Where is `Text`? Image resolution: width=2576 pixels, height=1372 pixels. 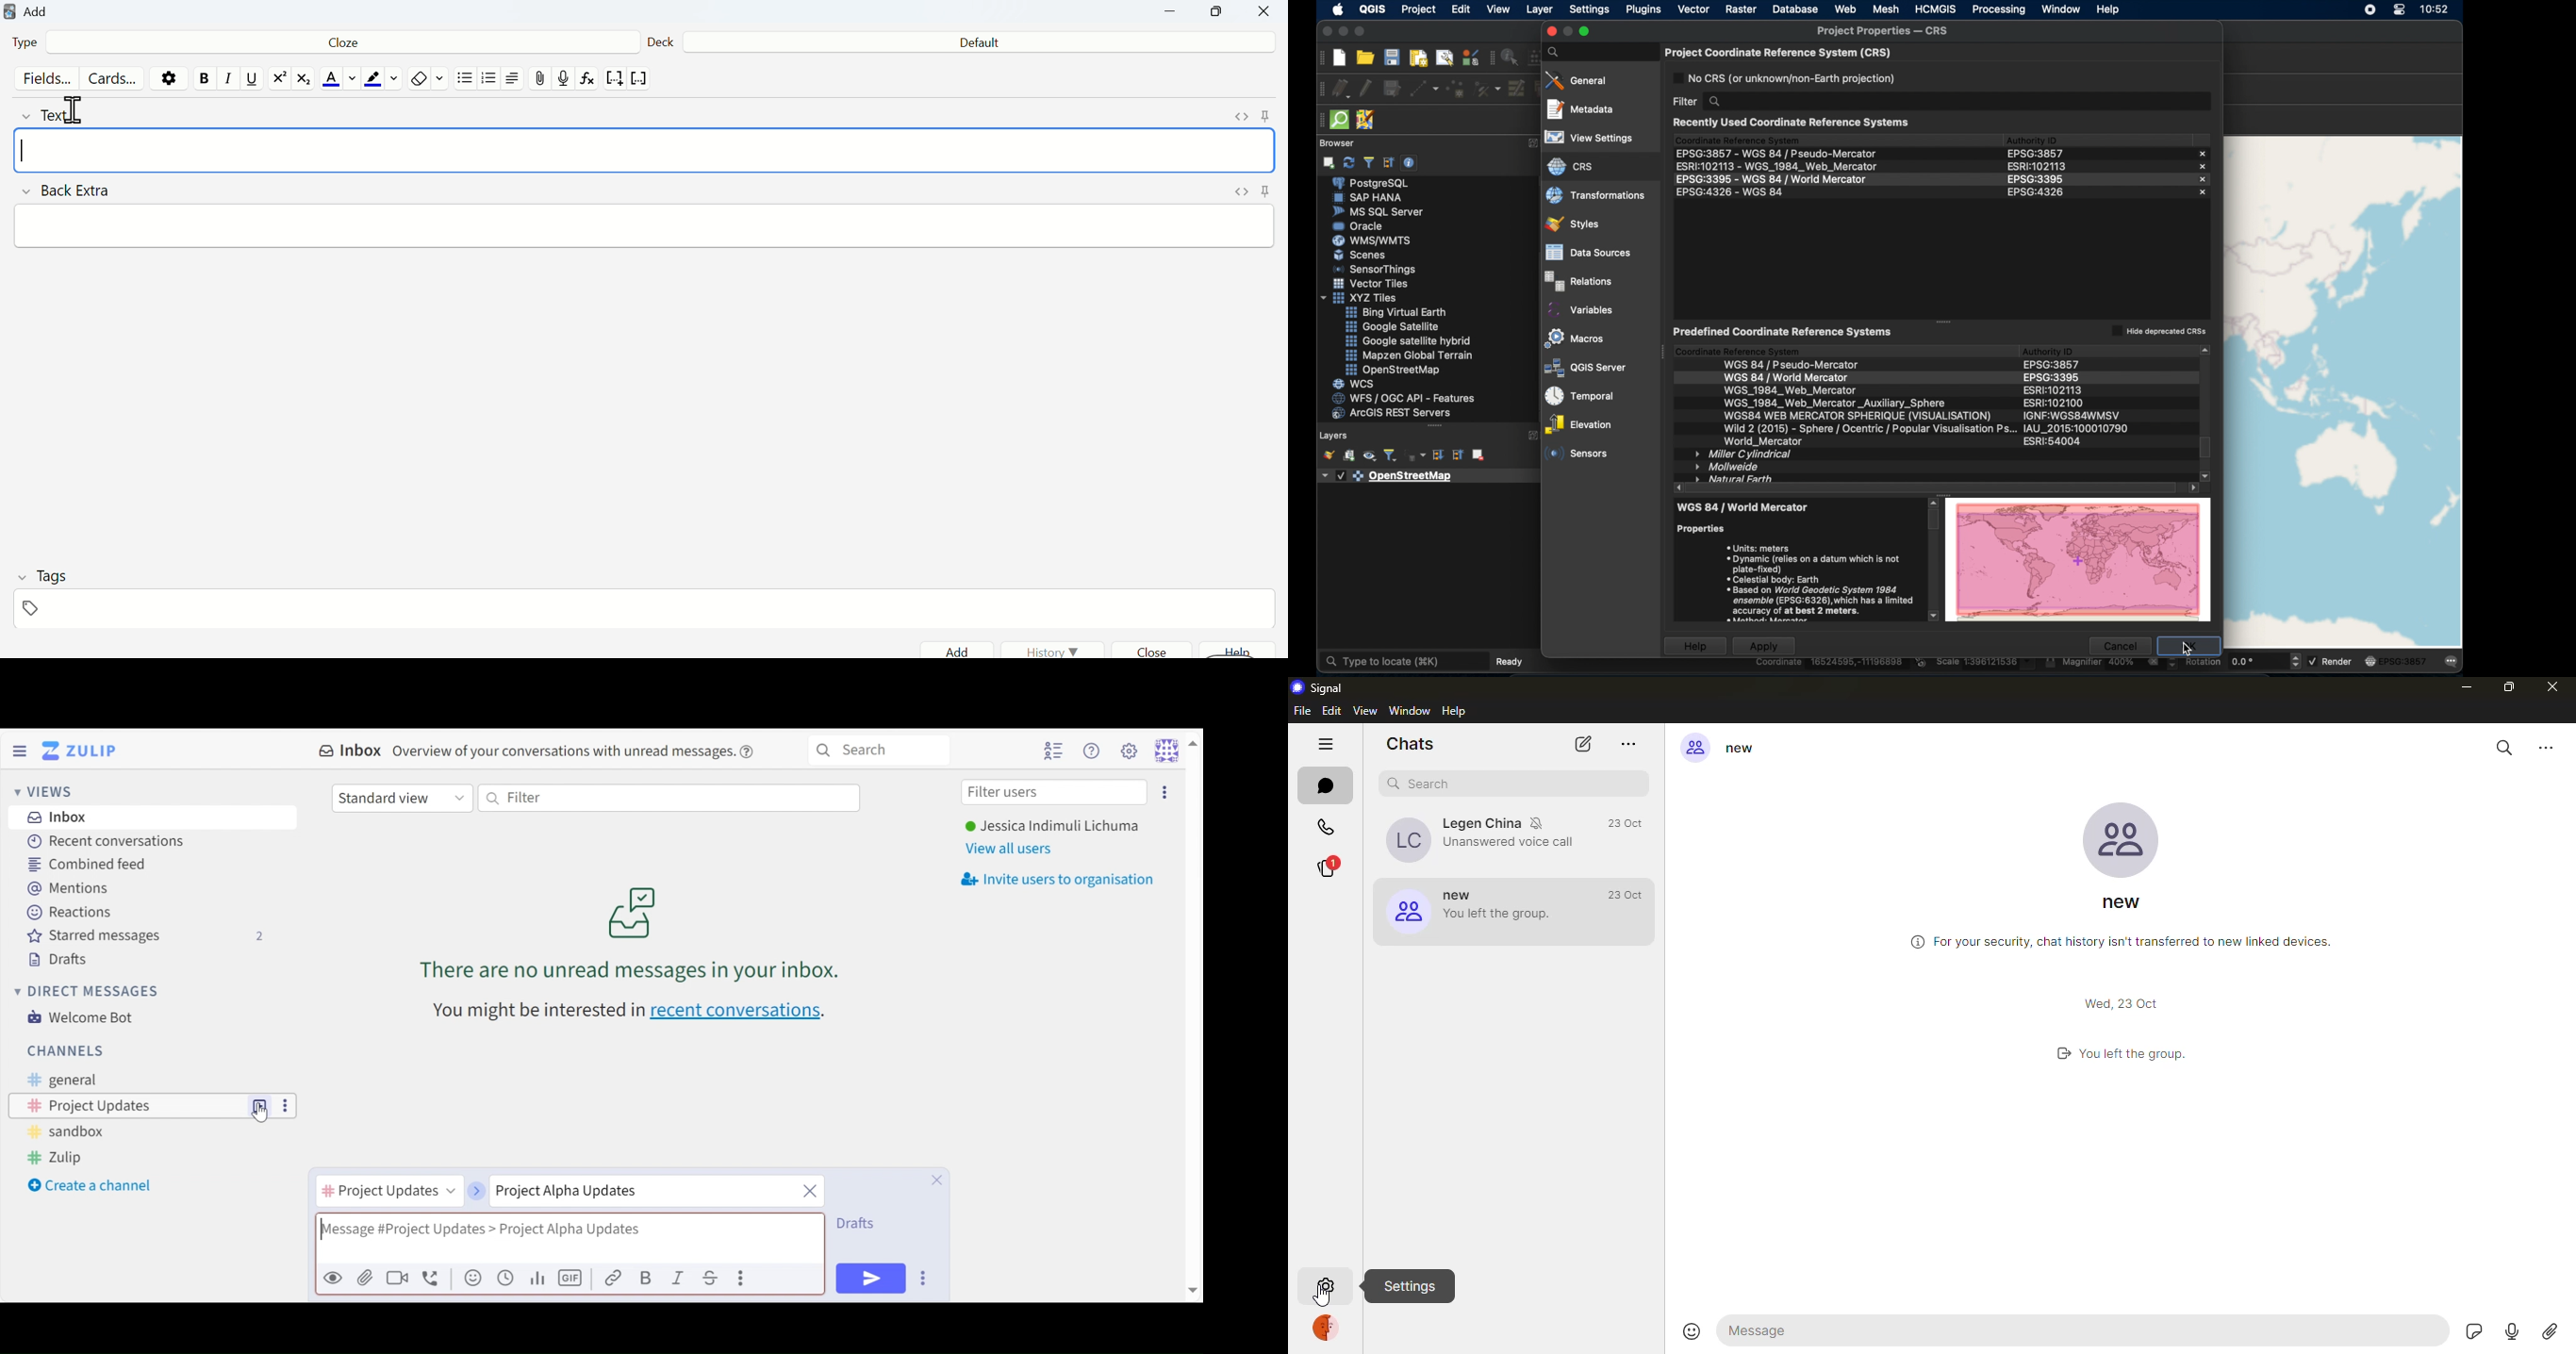
Text is located at coordinates (54, 115).